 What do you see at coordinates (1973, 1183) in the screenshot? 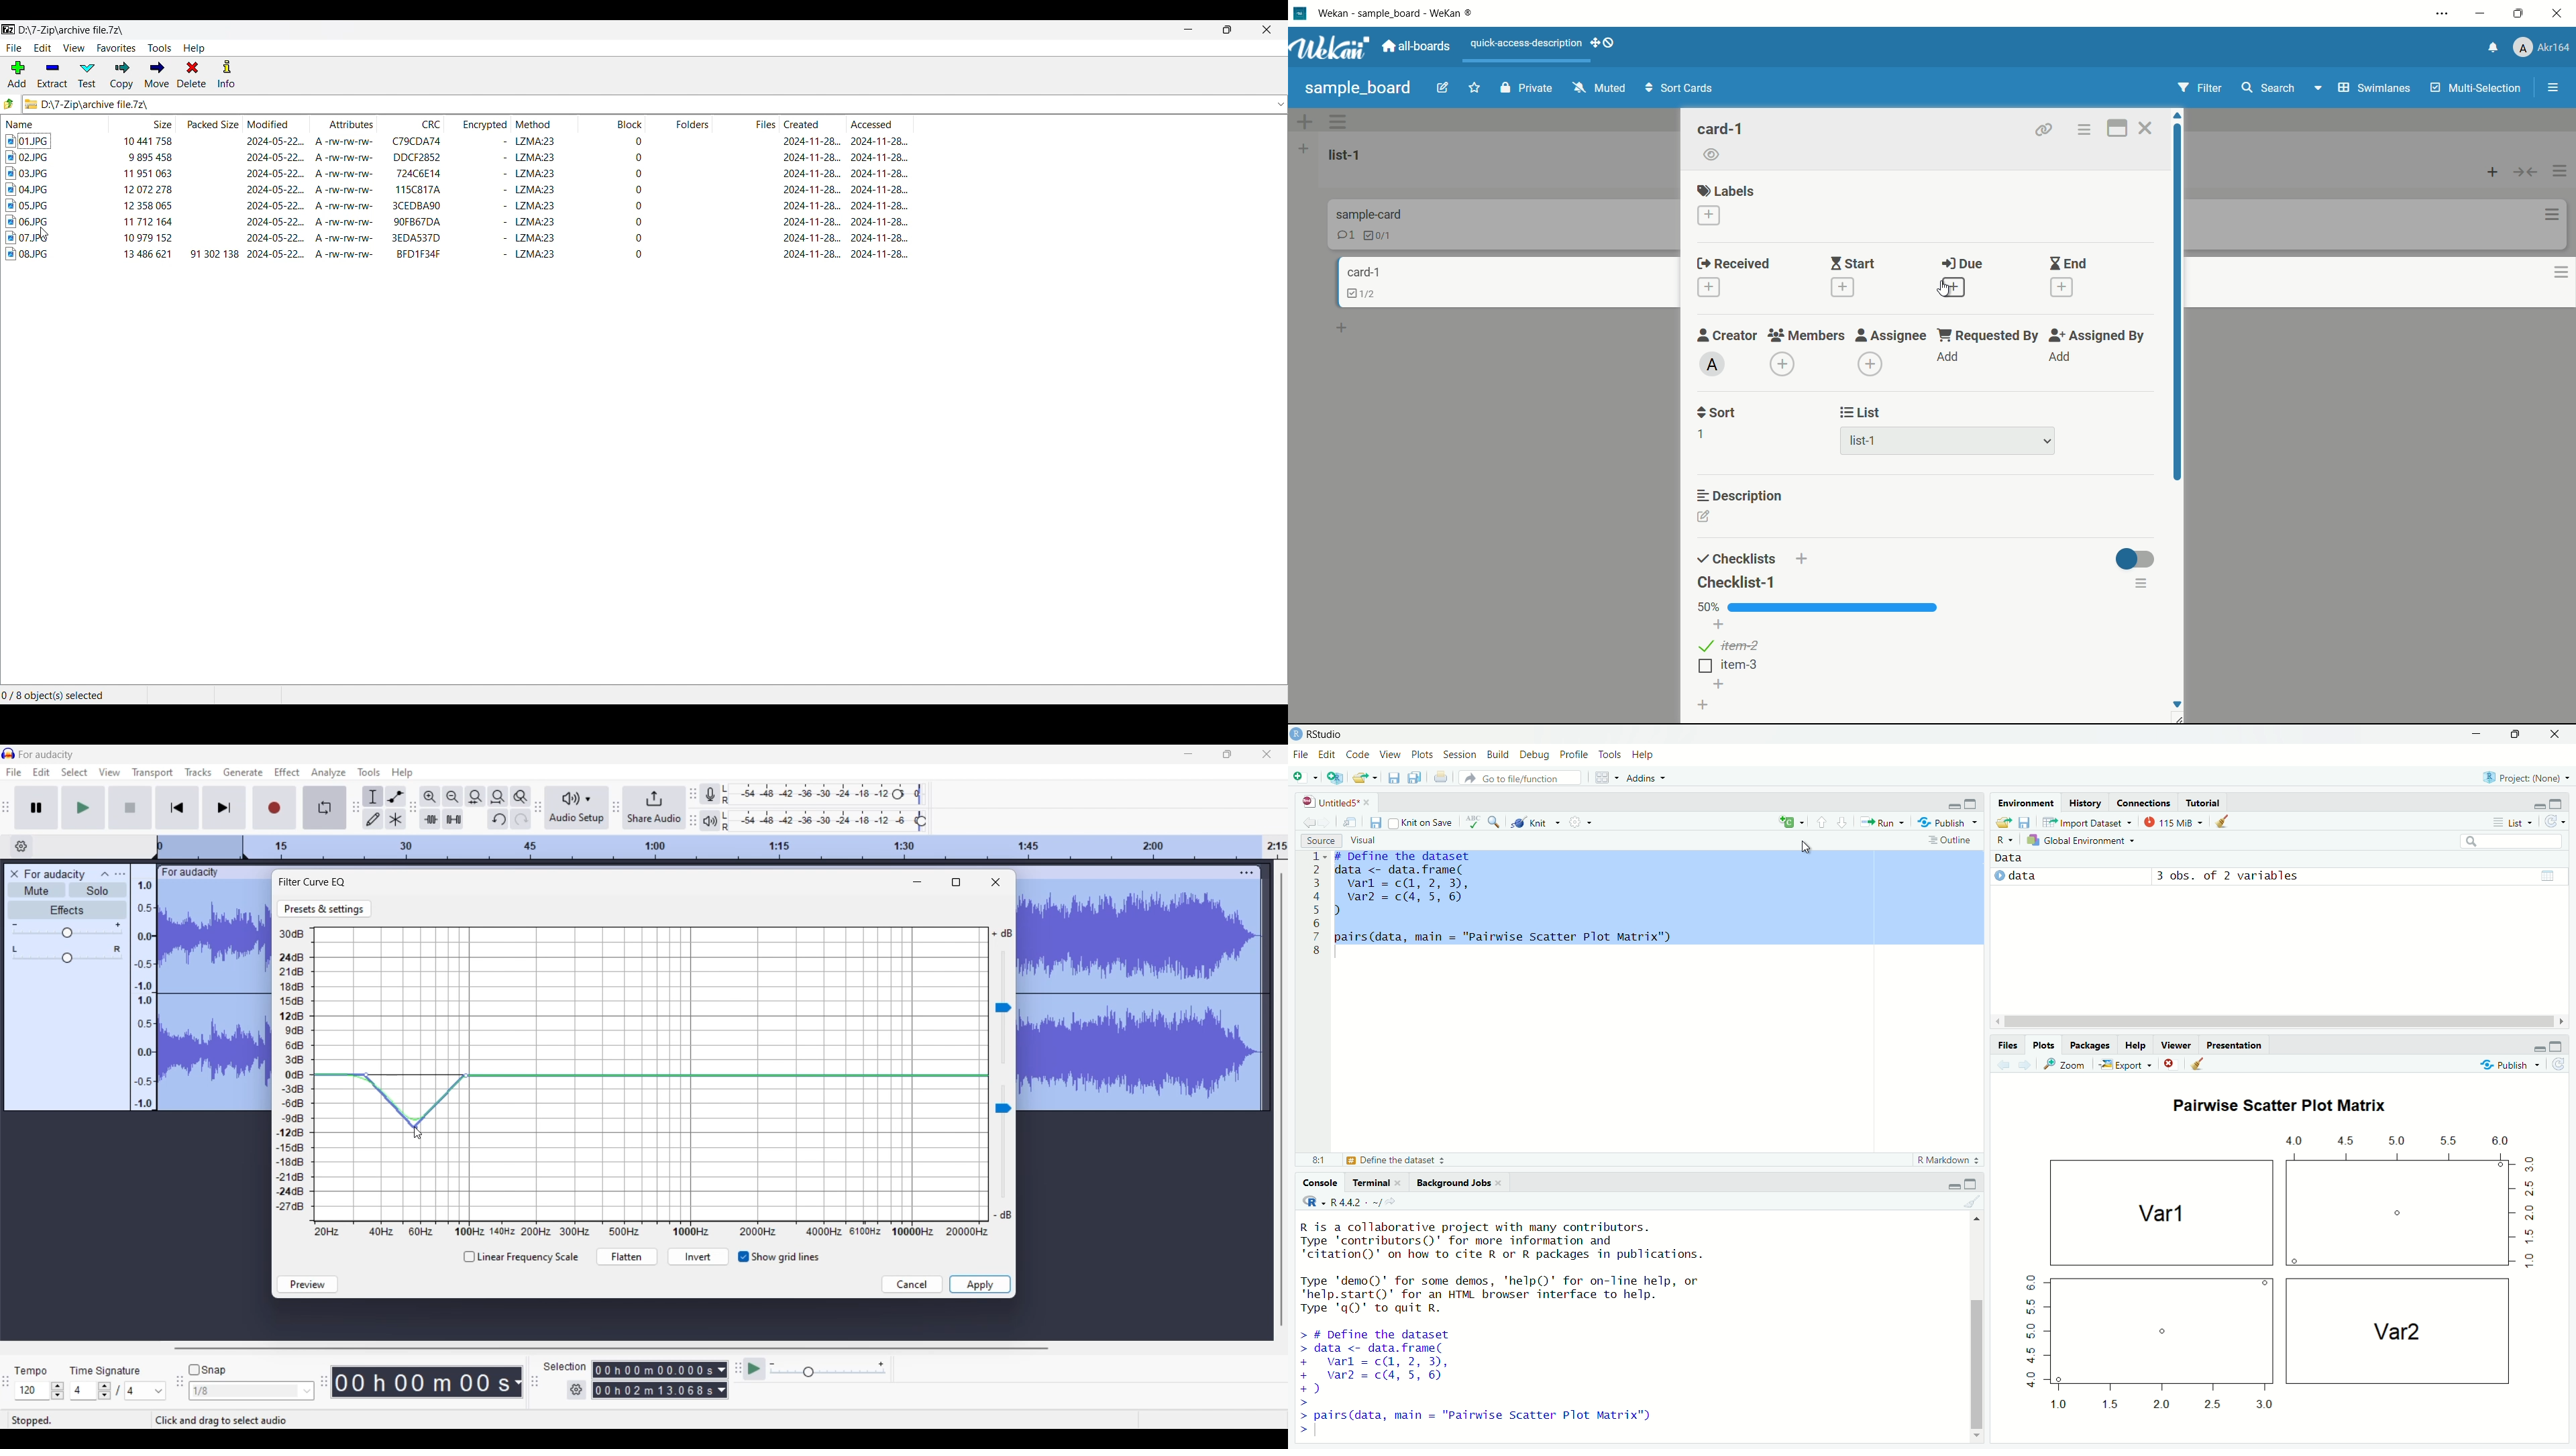
I see `Maximize` at bounding box center [1973, 1183].